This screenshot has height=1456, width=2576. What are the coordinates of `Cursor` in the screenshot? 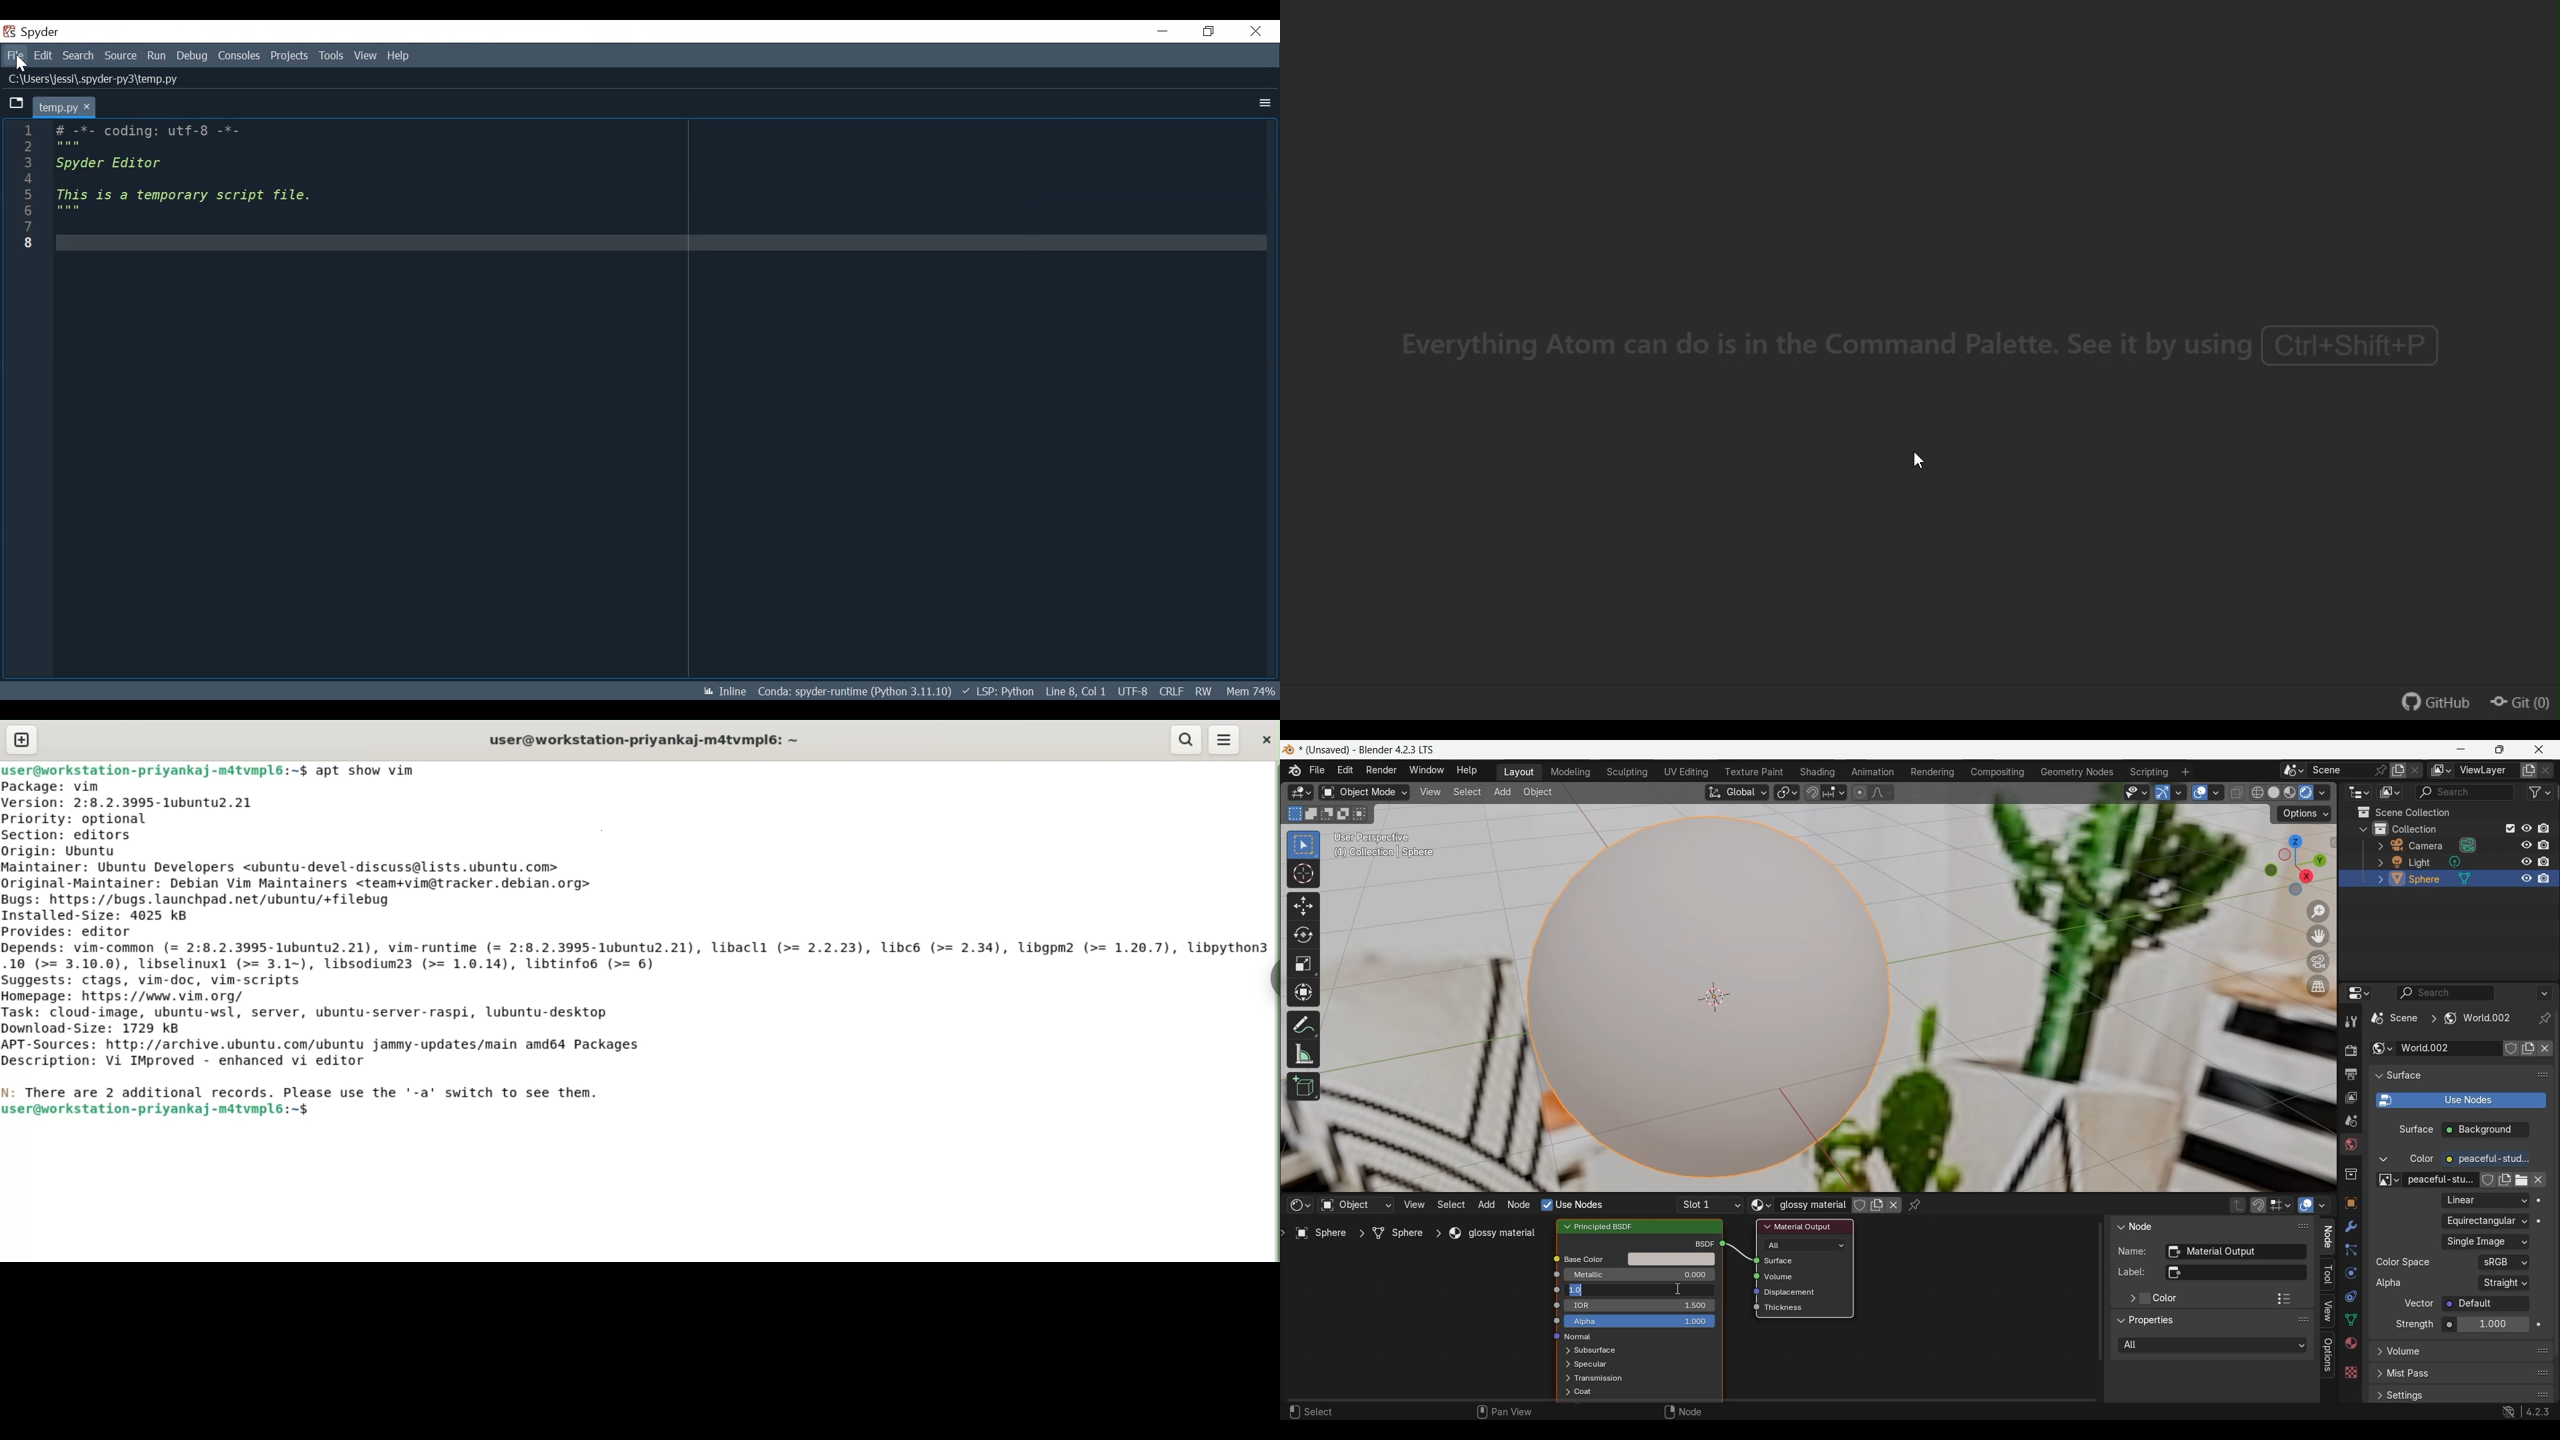 It's located at (23, 64).